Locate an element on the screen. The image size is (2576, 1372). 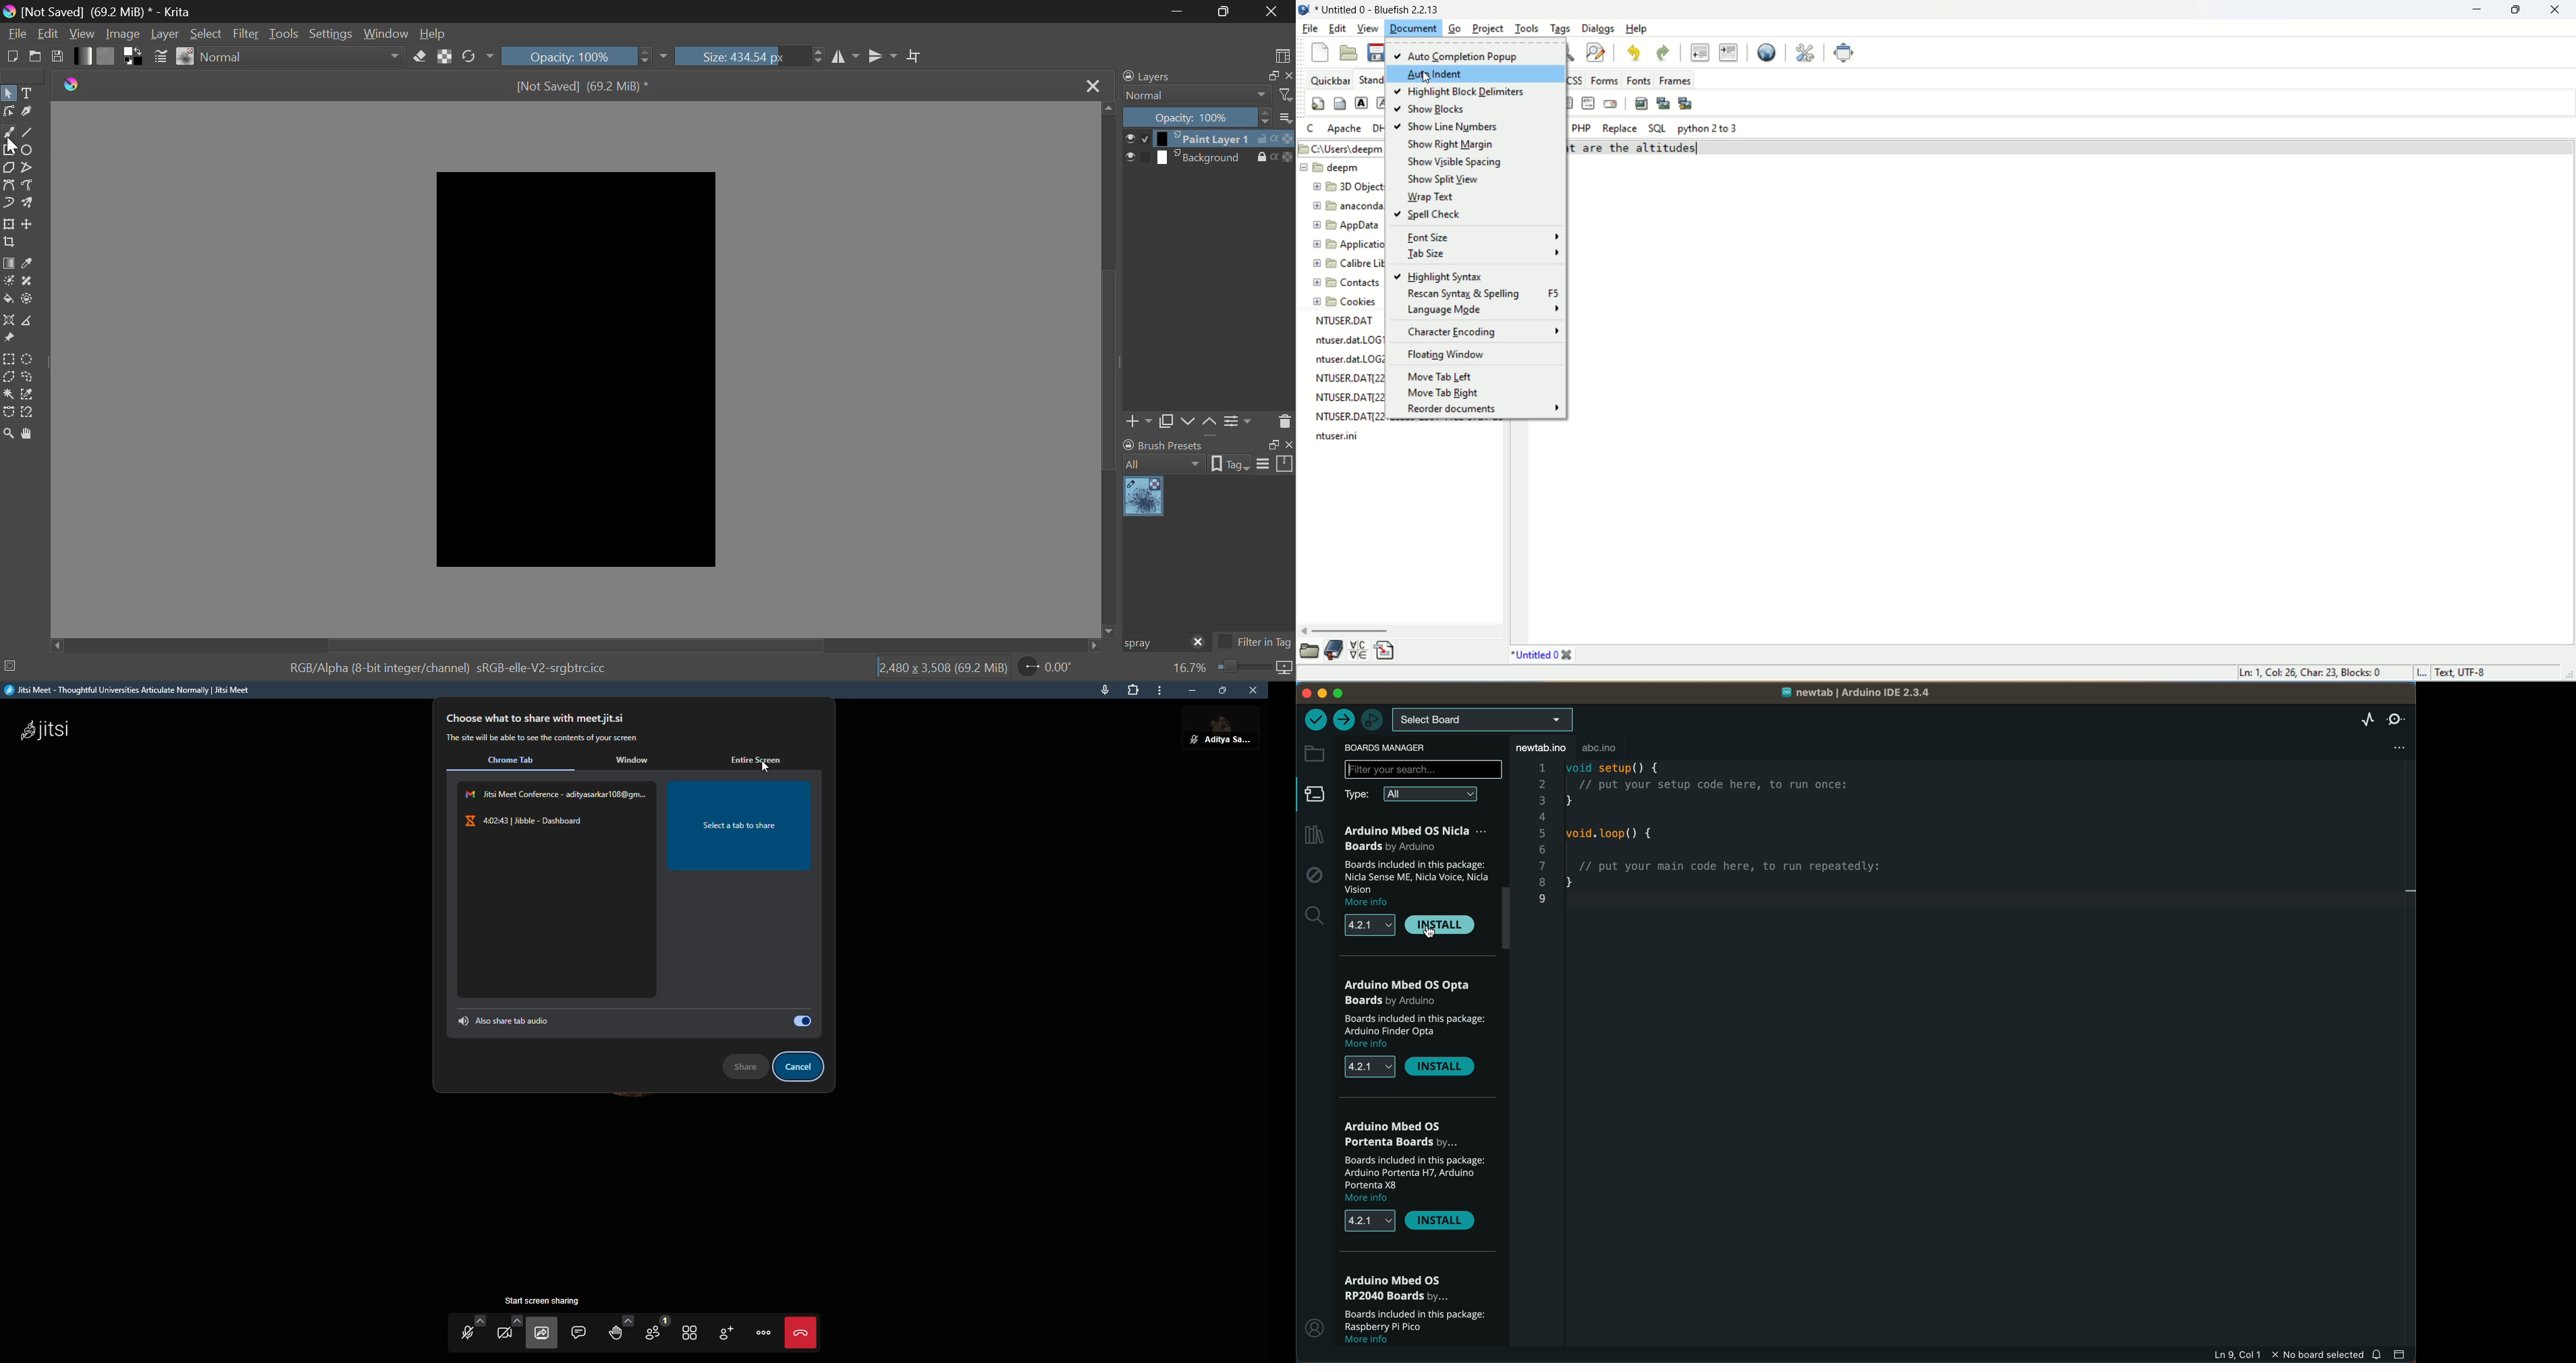
undo is located at coordinates (1633, 53).